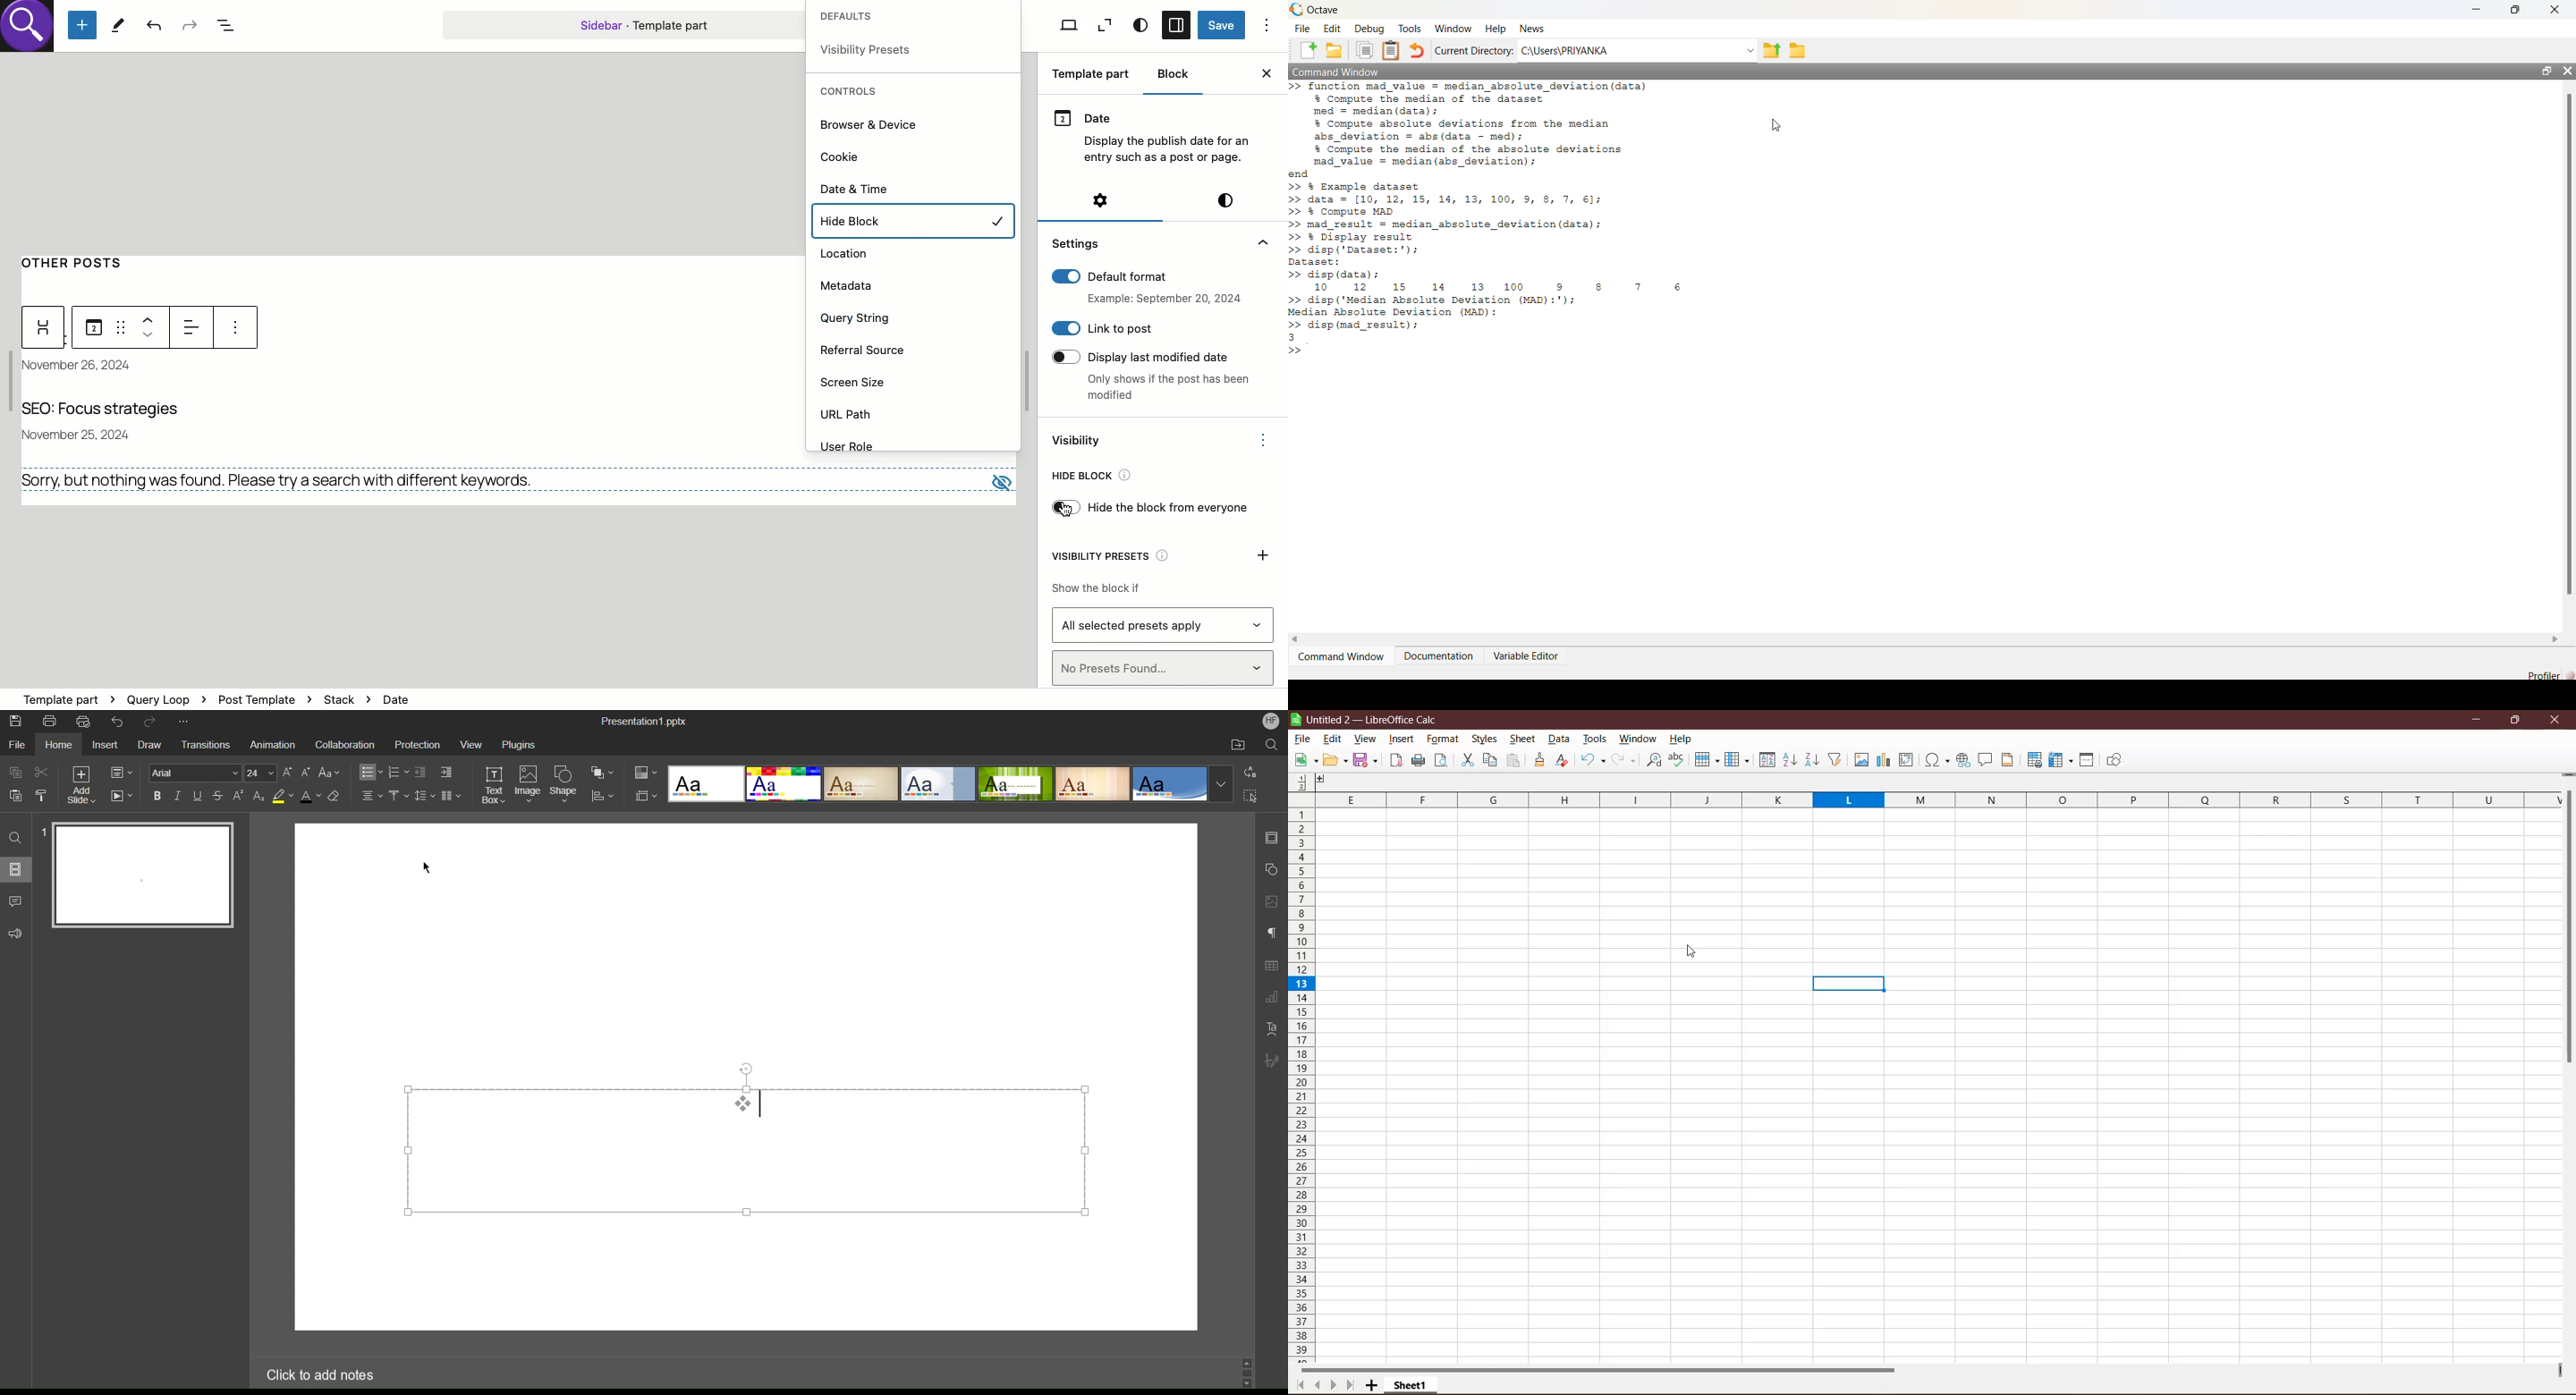 The image size is (2576, 1400). Describe the element at coordinates (93, 328) in the screenshot. I see `Date` at that location.